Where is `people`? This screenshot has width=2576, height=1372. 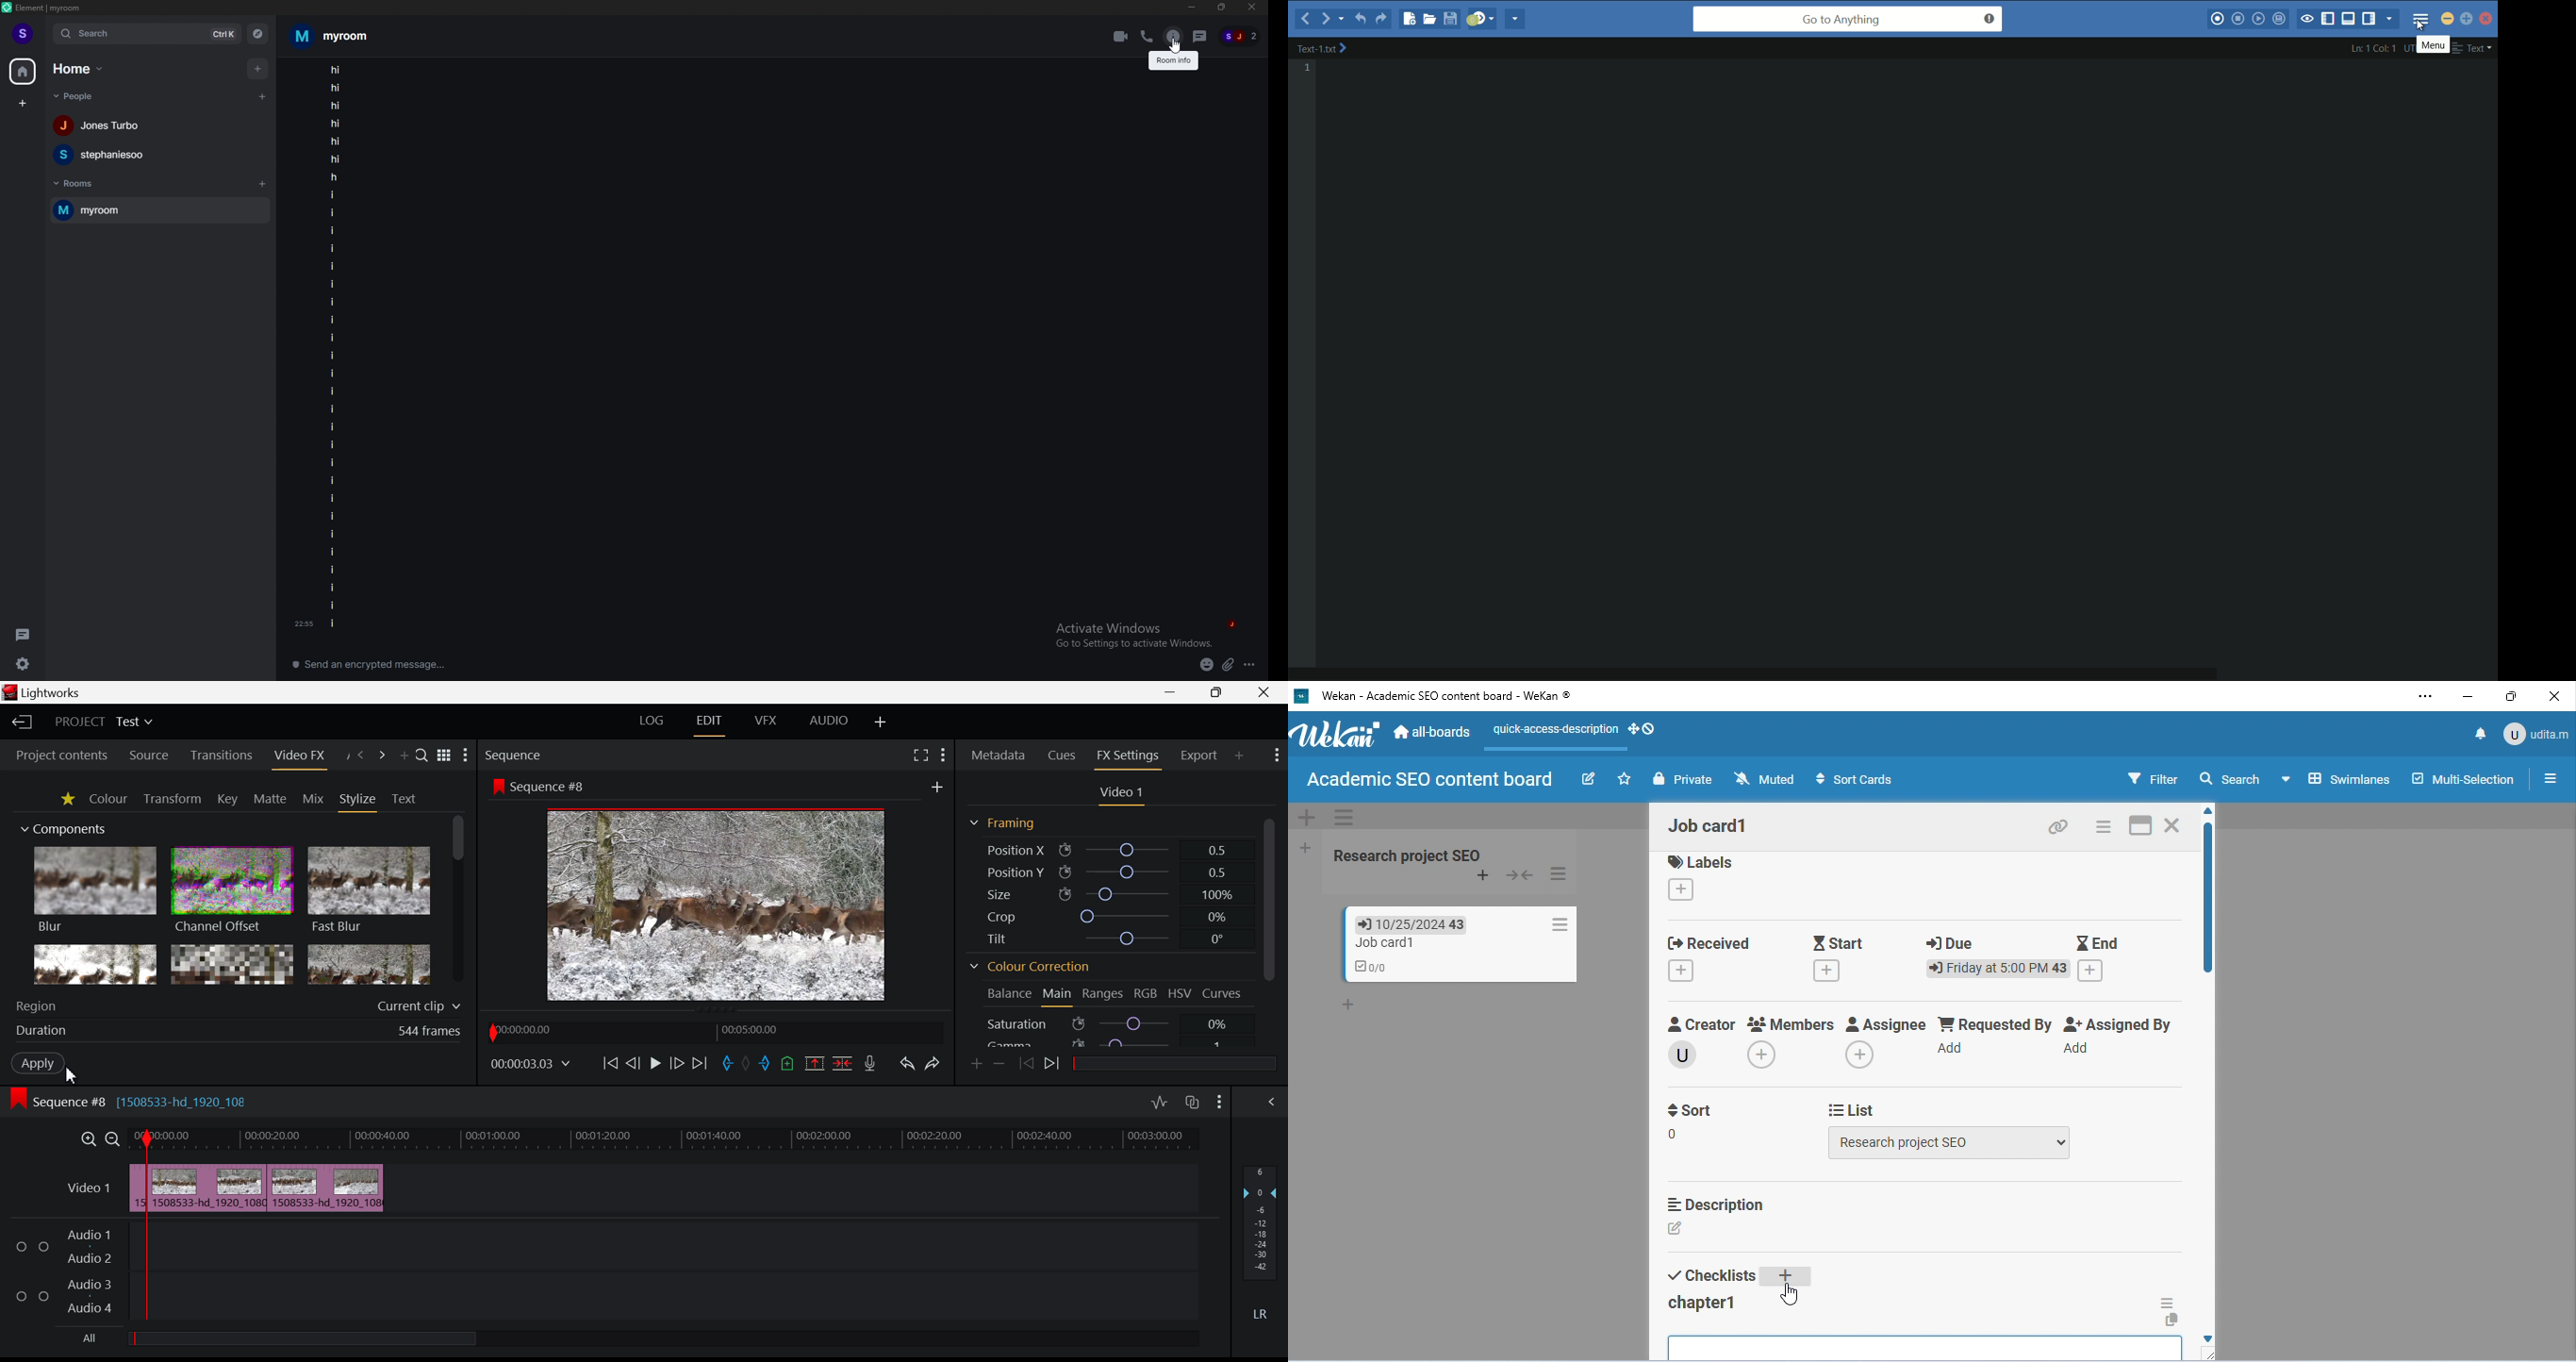
people is located at coordinates (80, 97).